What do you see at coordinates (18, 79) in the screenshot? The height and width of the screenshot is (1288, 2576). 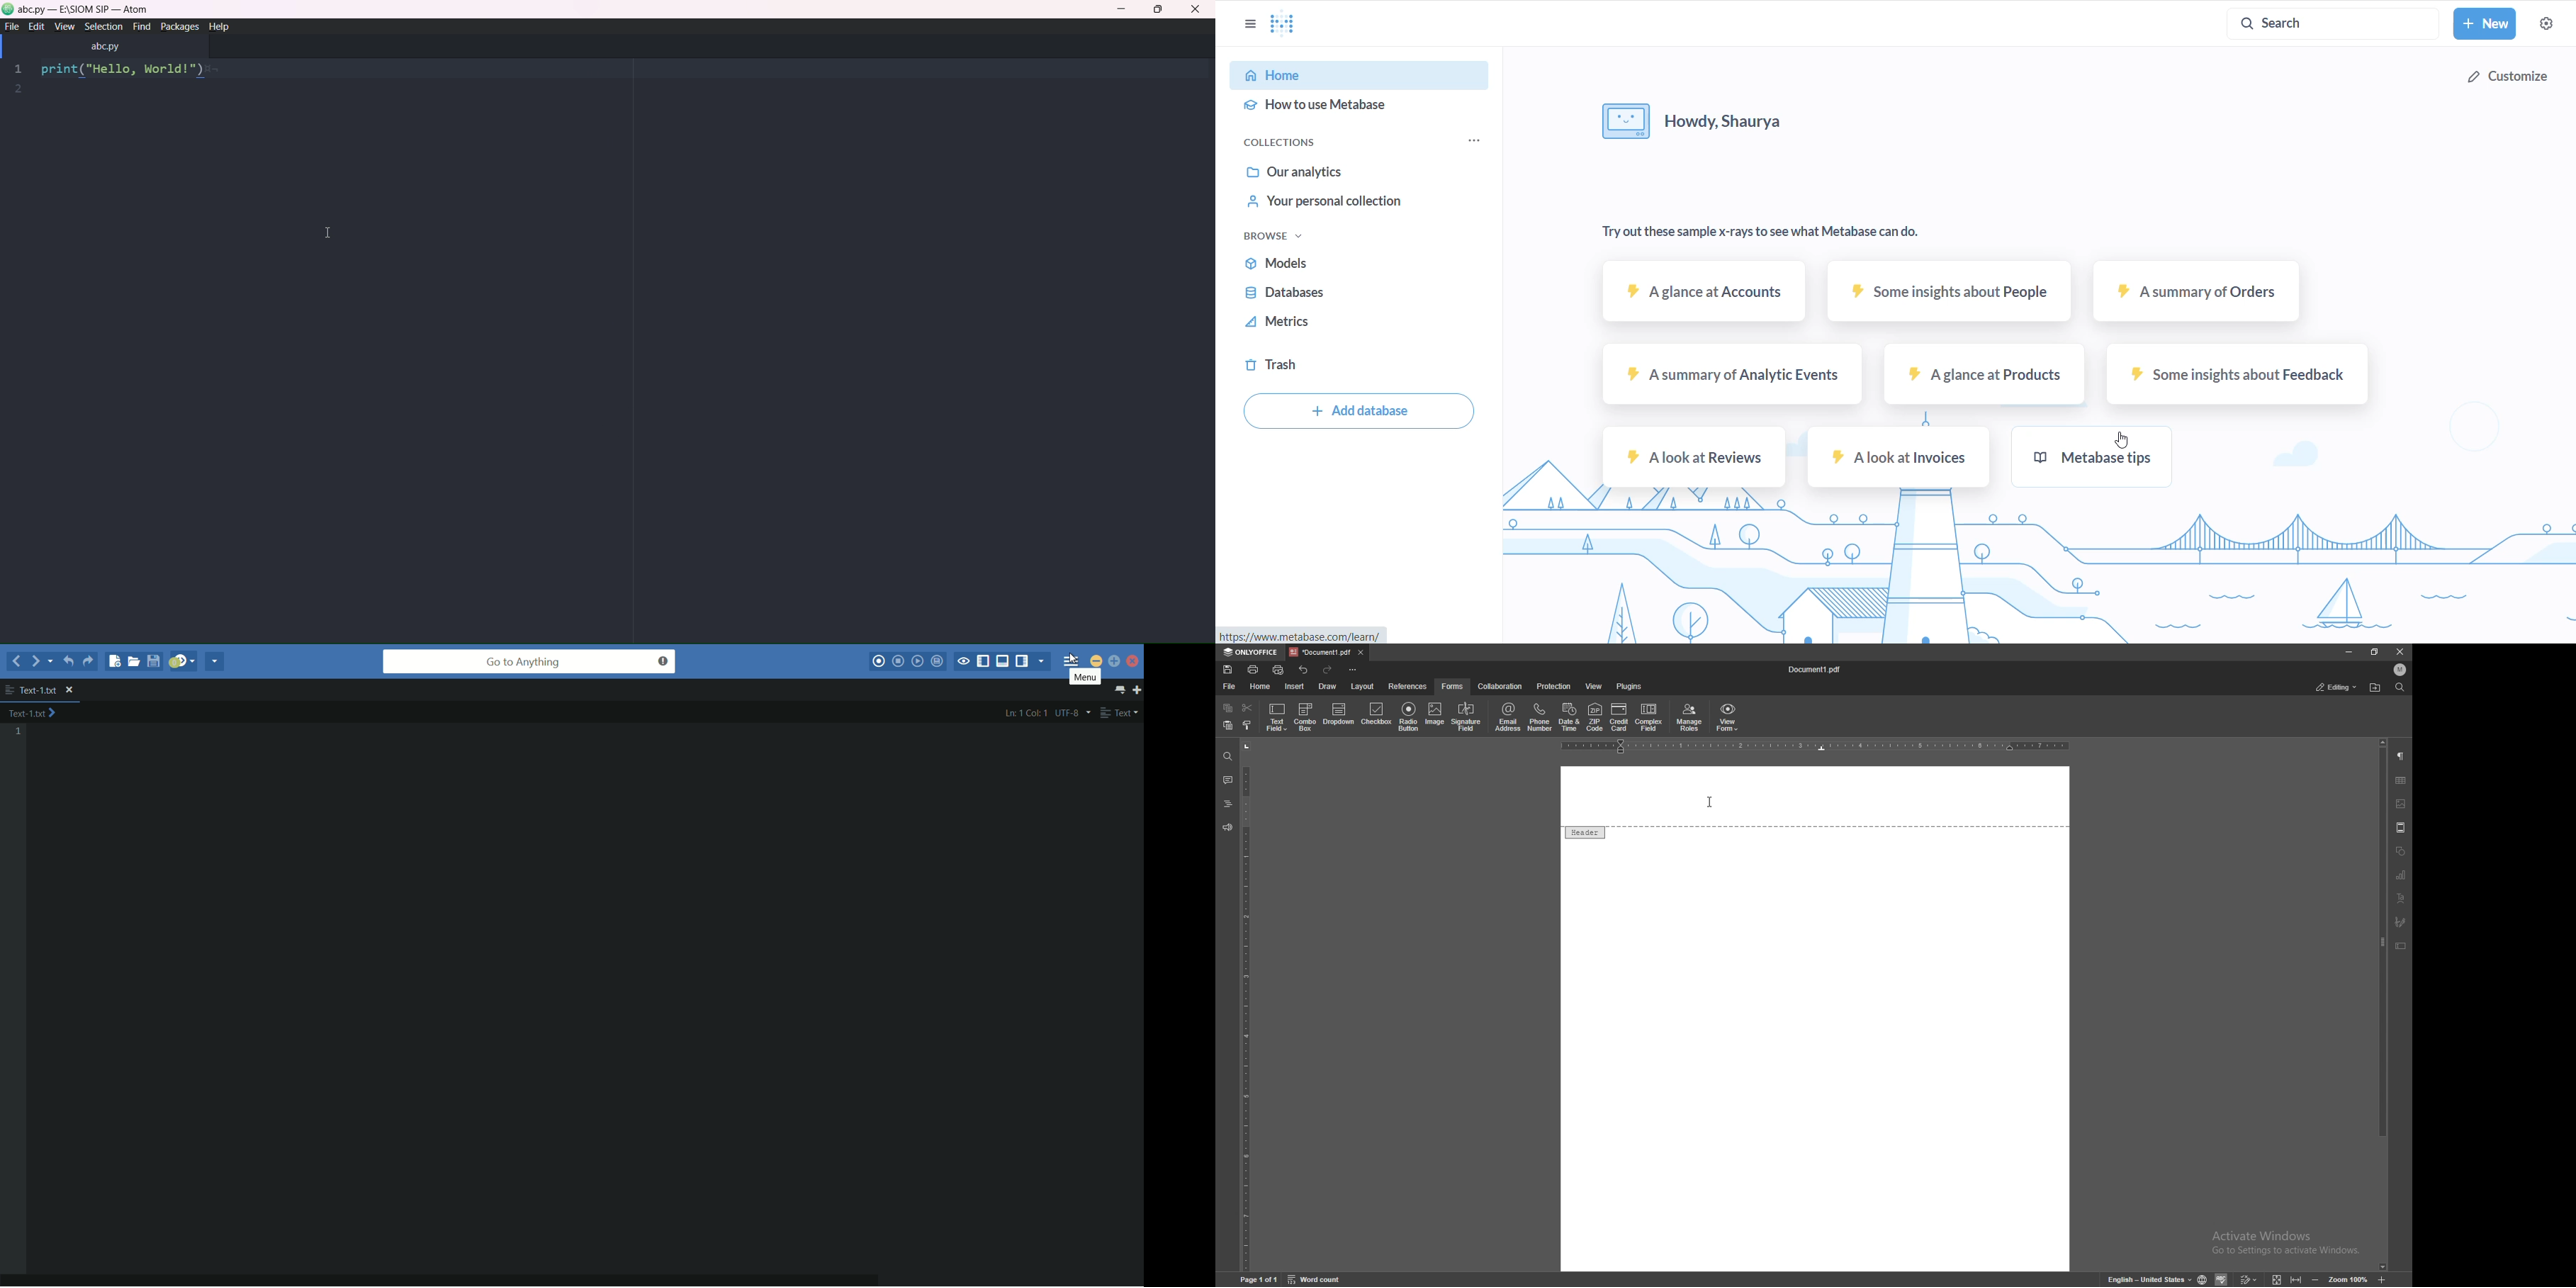 I see `line number` at bounding box center [18, 79].